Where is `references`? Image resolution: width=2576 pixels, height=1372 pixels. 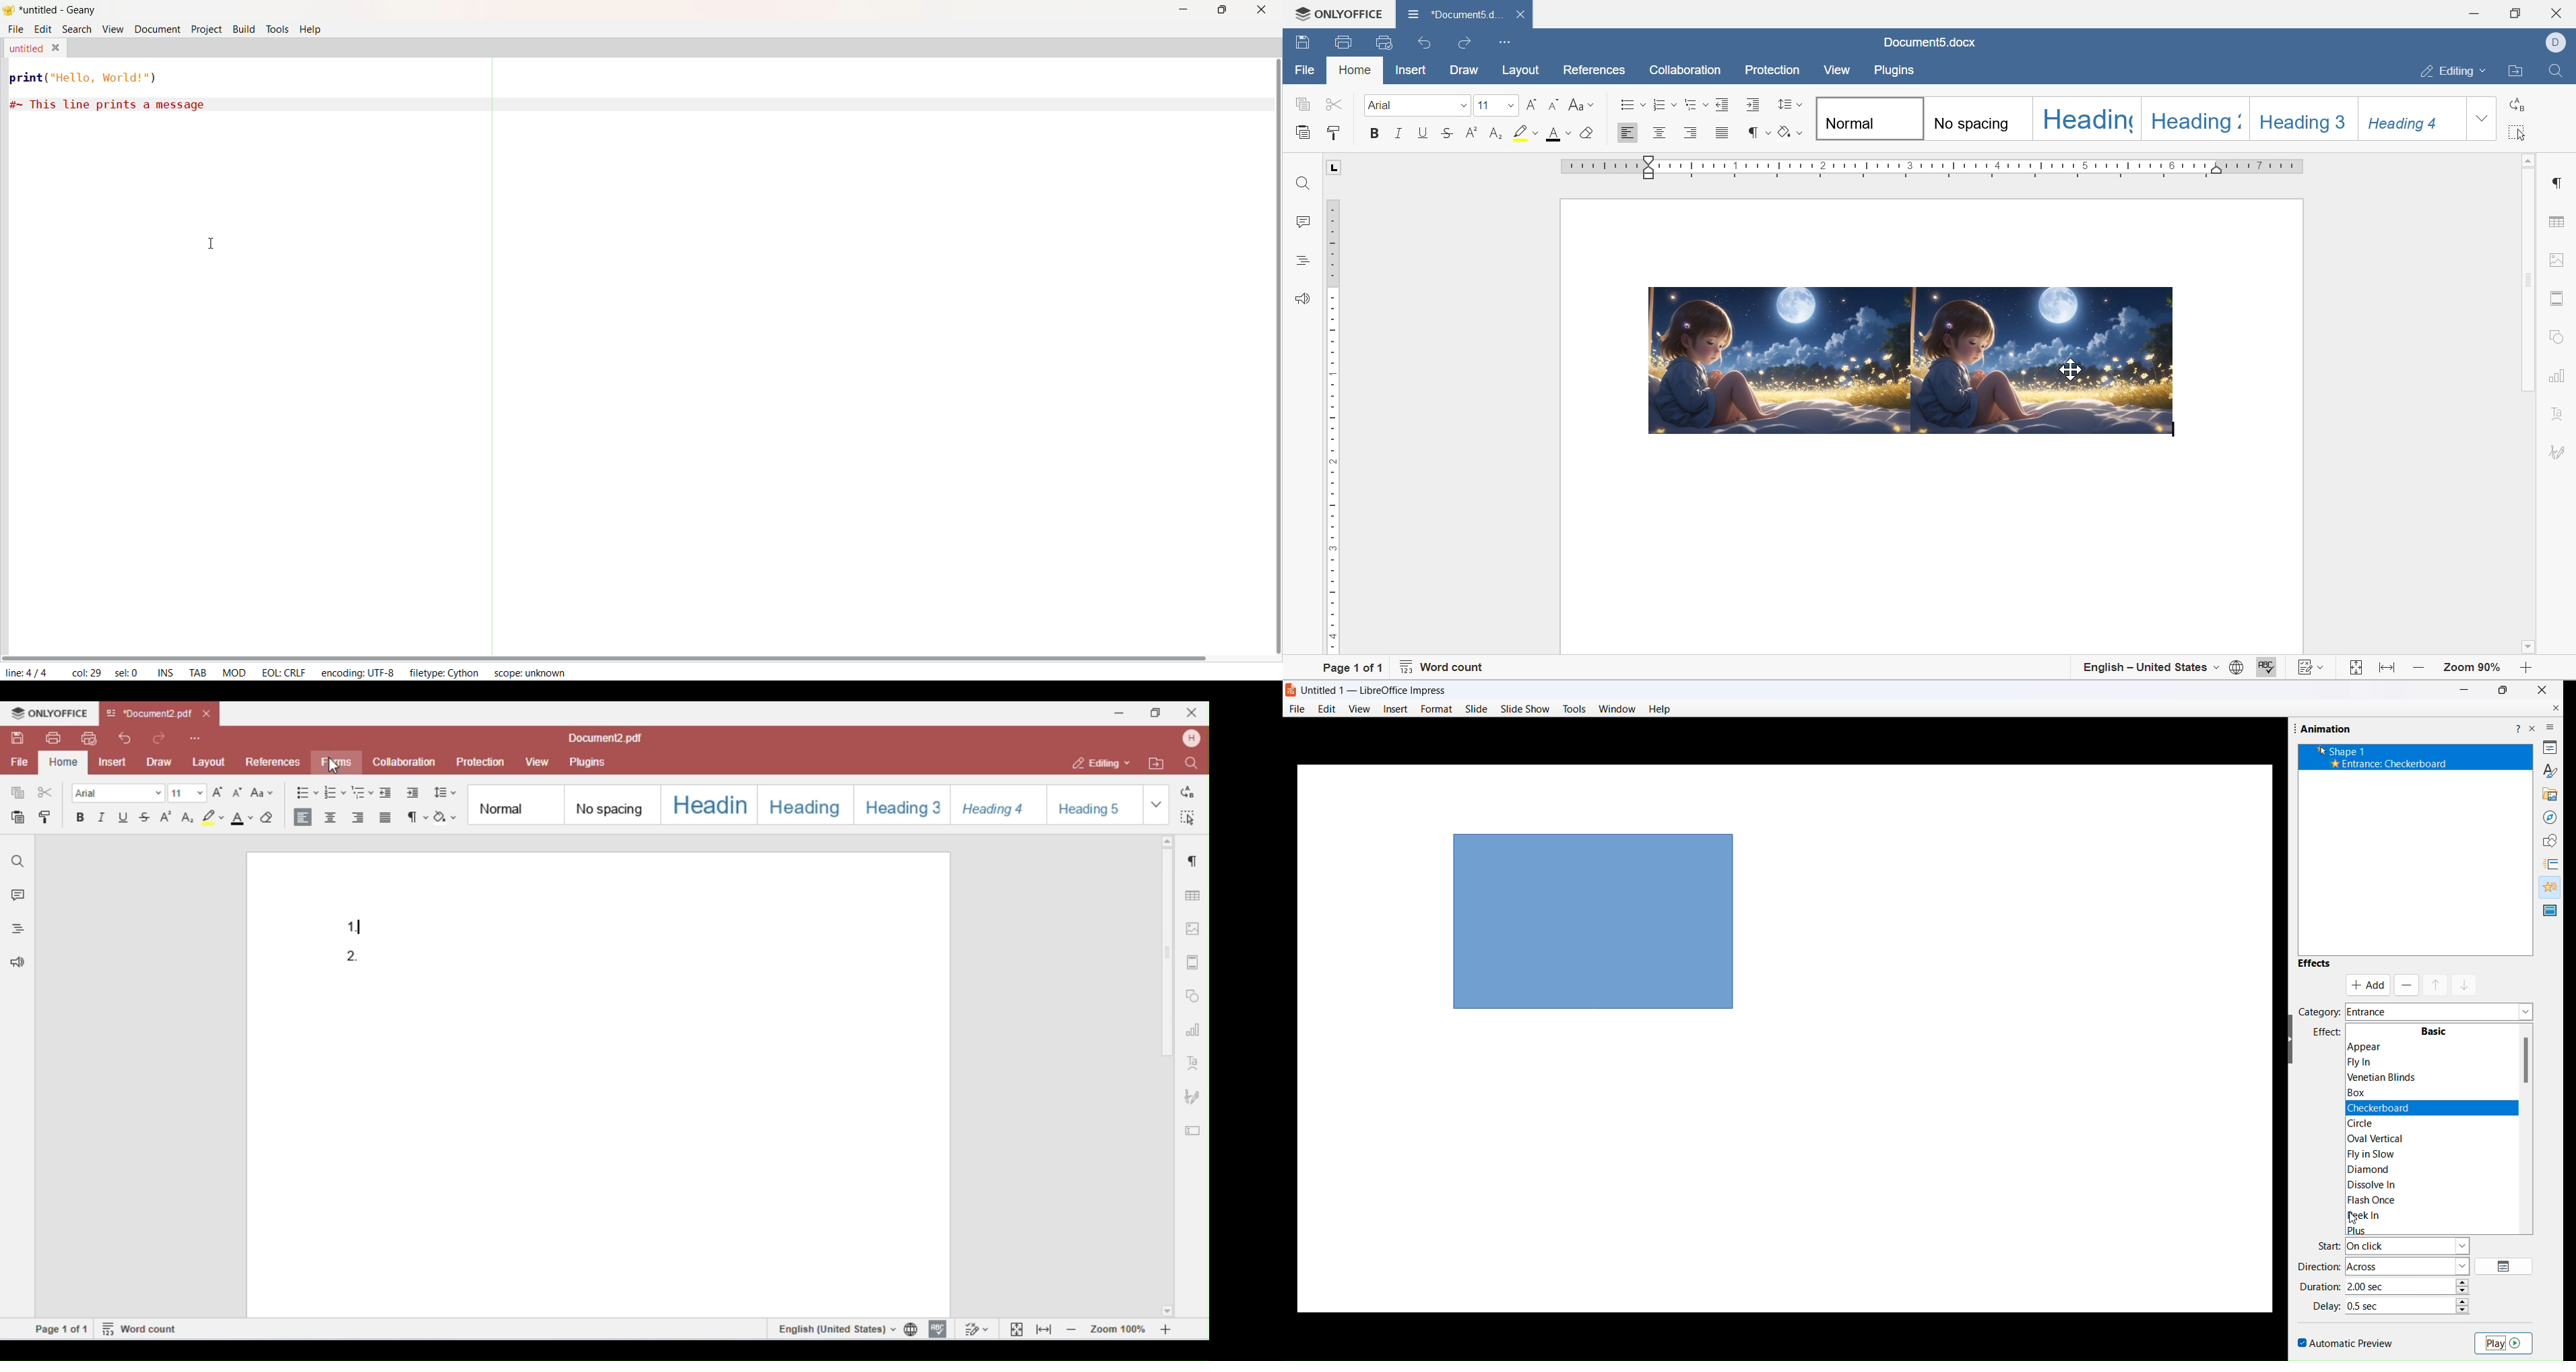
references is located at coordinates (1592, 71).